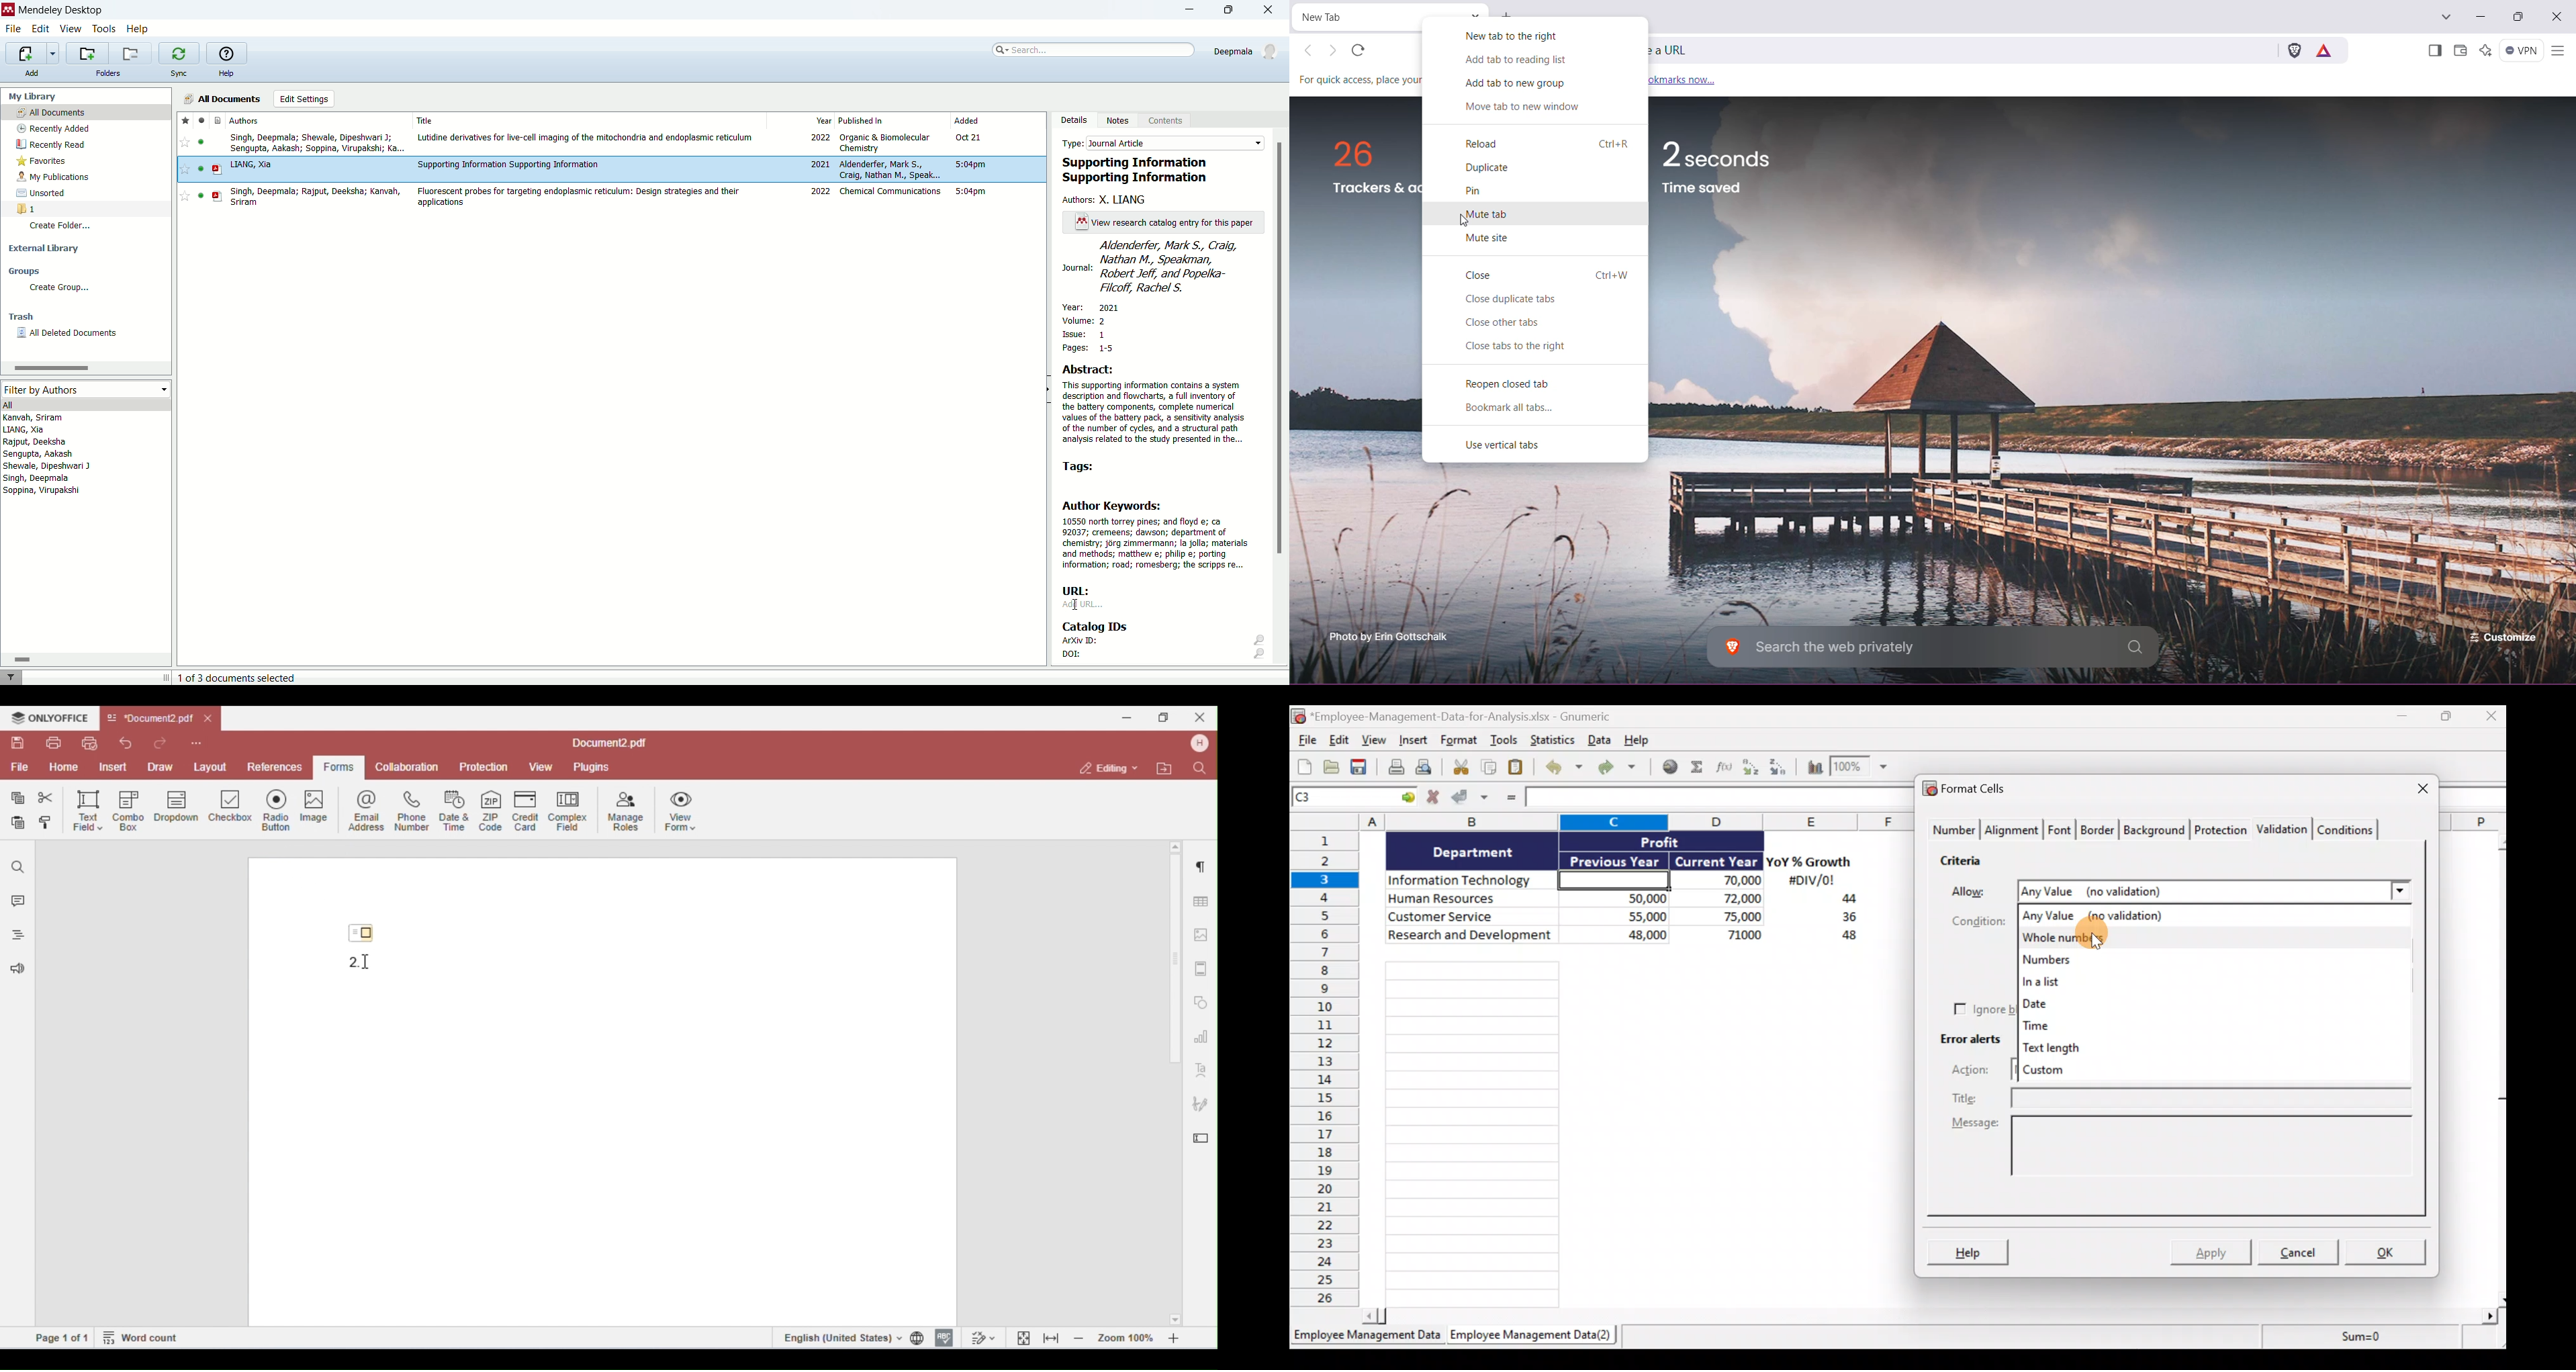 This screenshot has height=1372, width=2576. I want to click on all documents, so click(87, 111).